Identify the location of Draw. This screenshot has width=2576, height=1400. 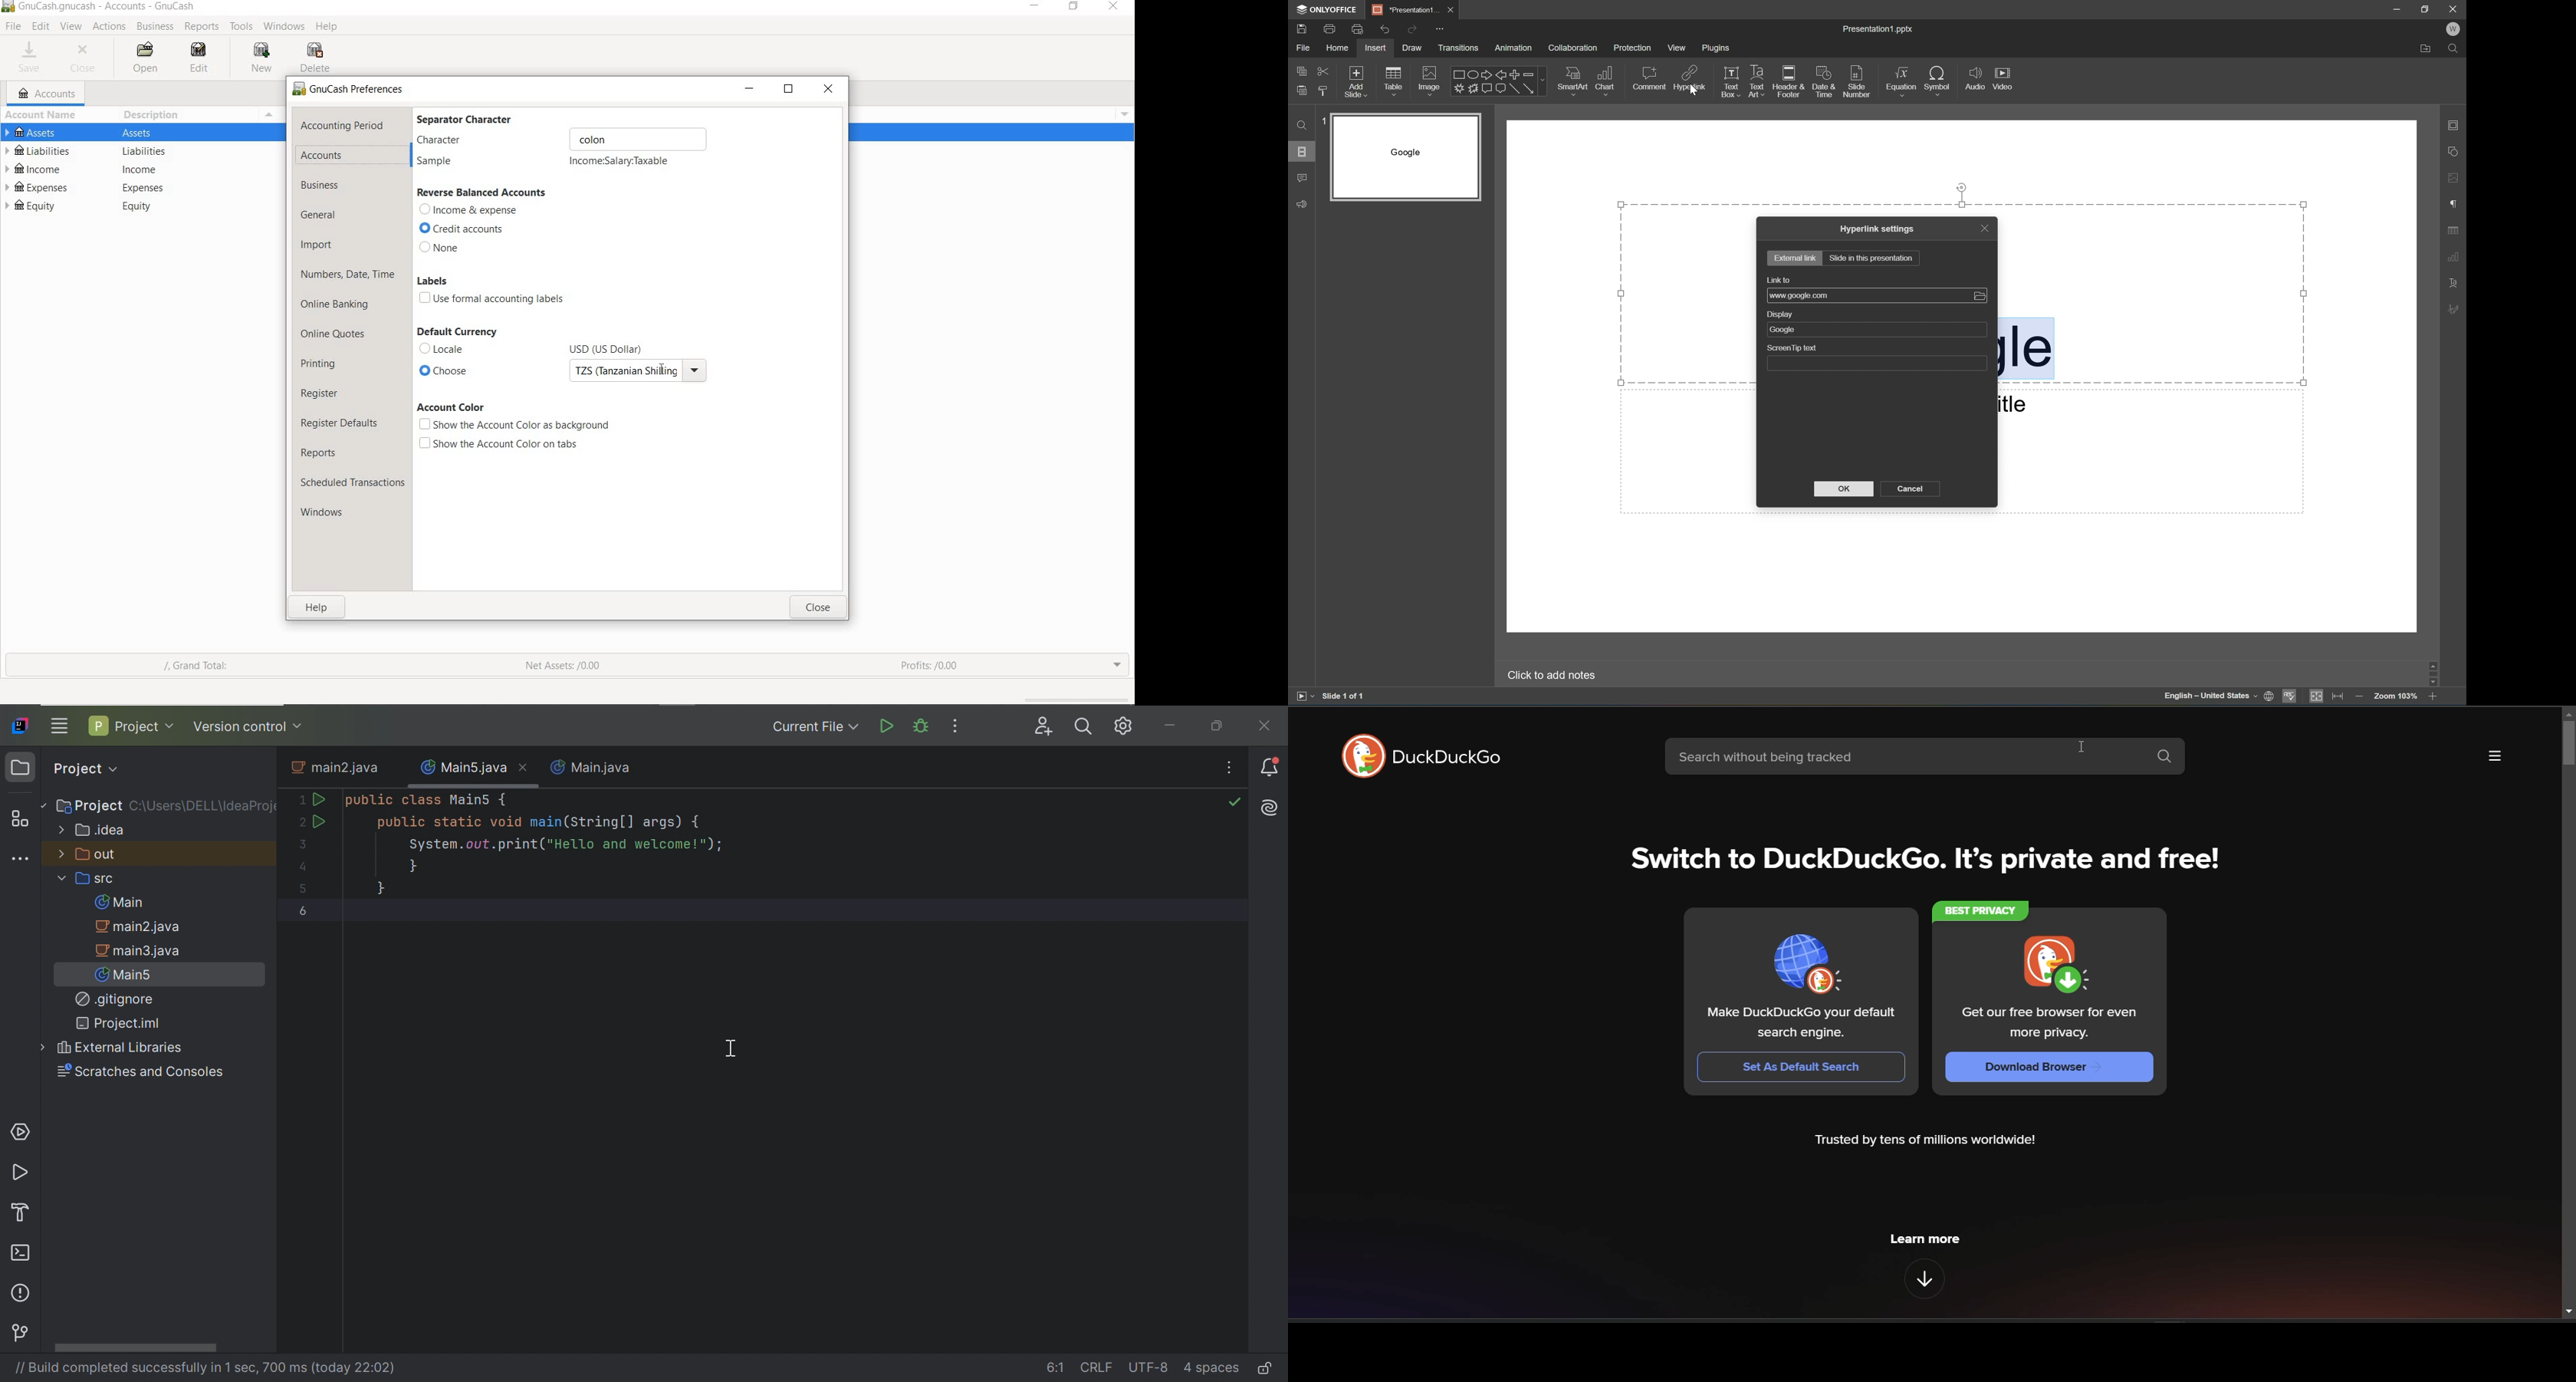
(1411, 48).